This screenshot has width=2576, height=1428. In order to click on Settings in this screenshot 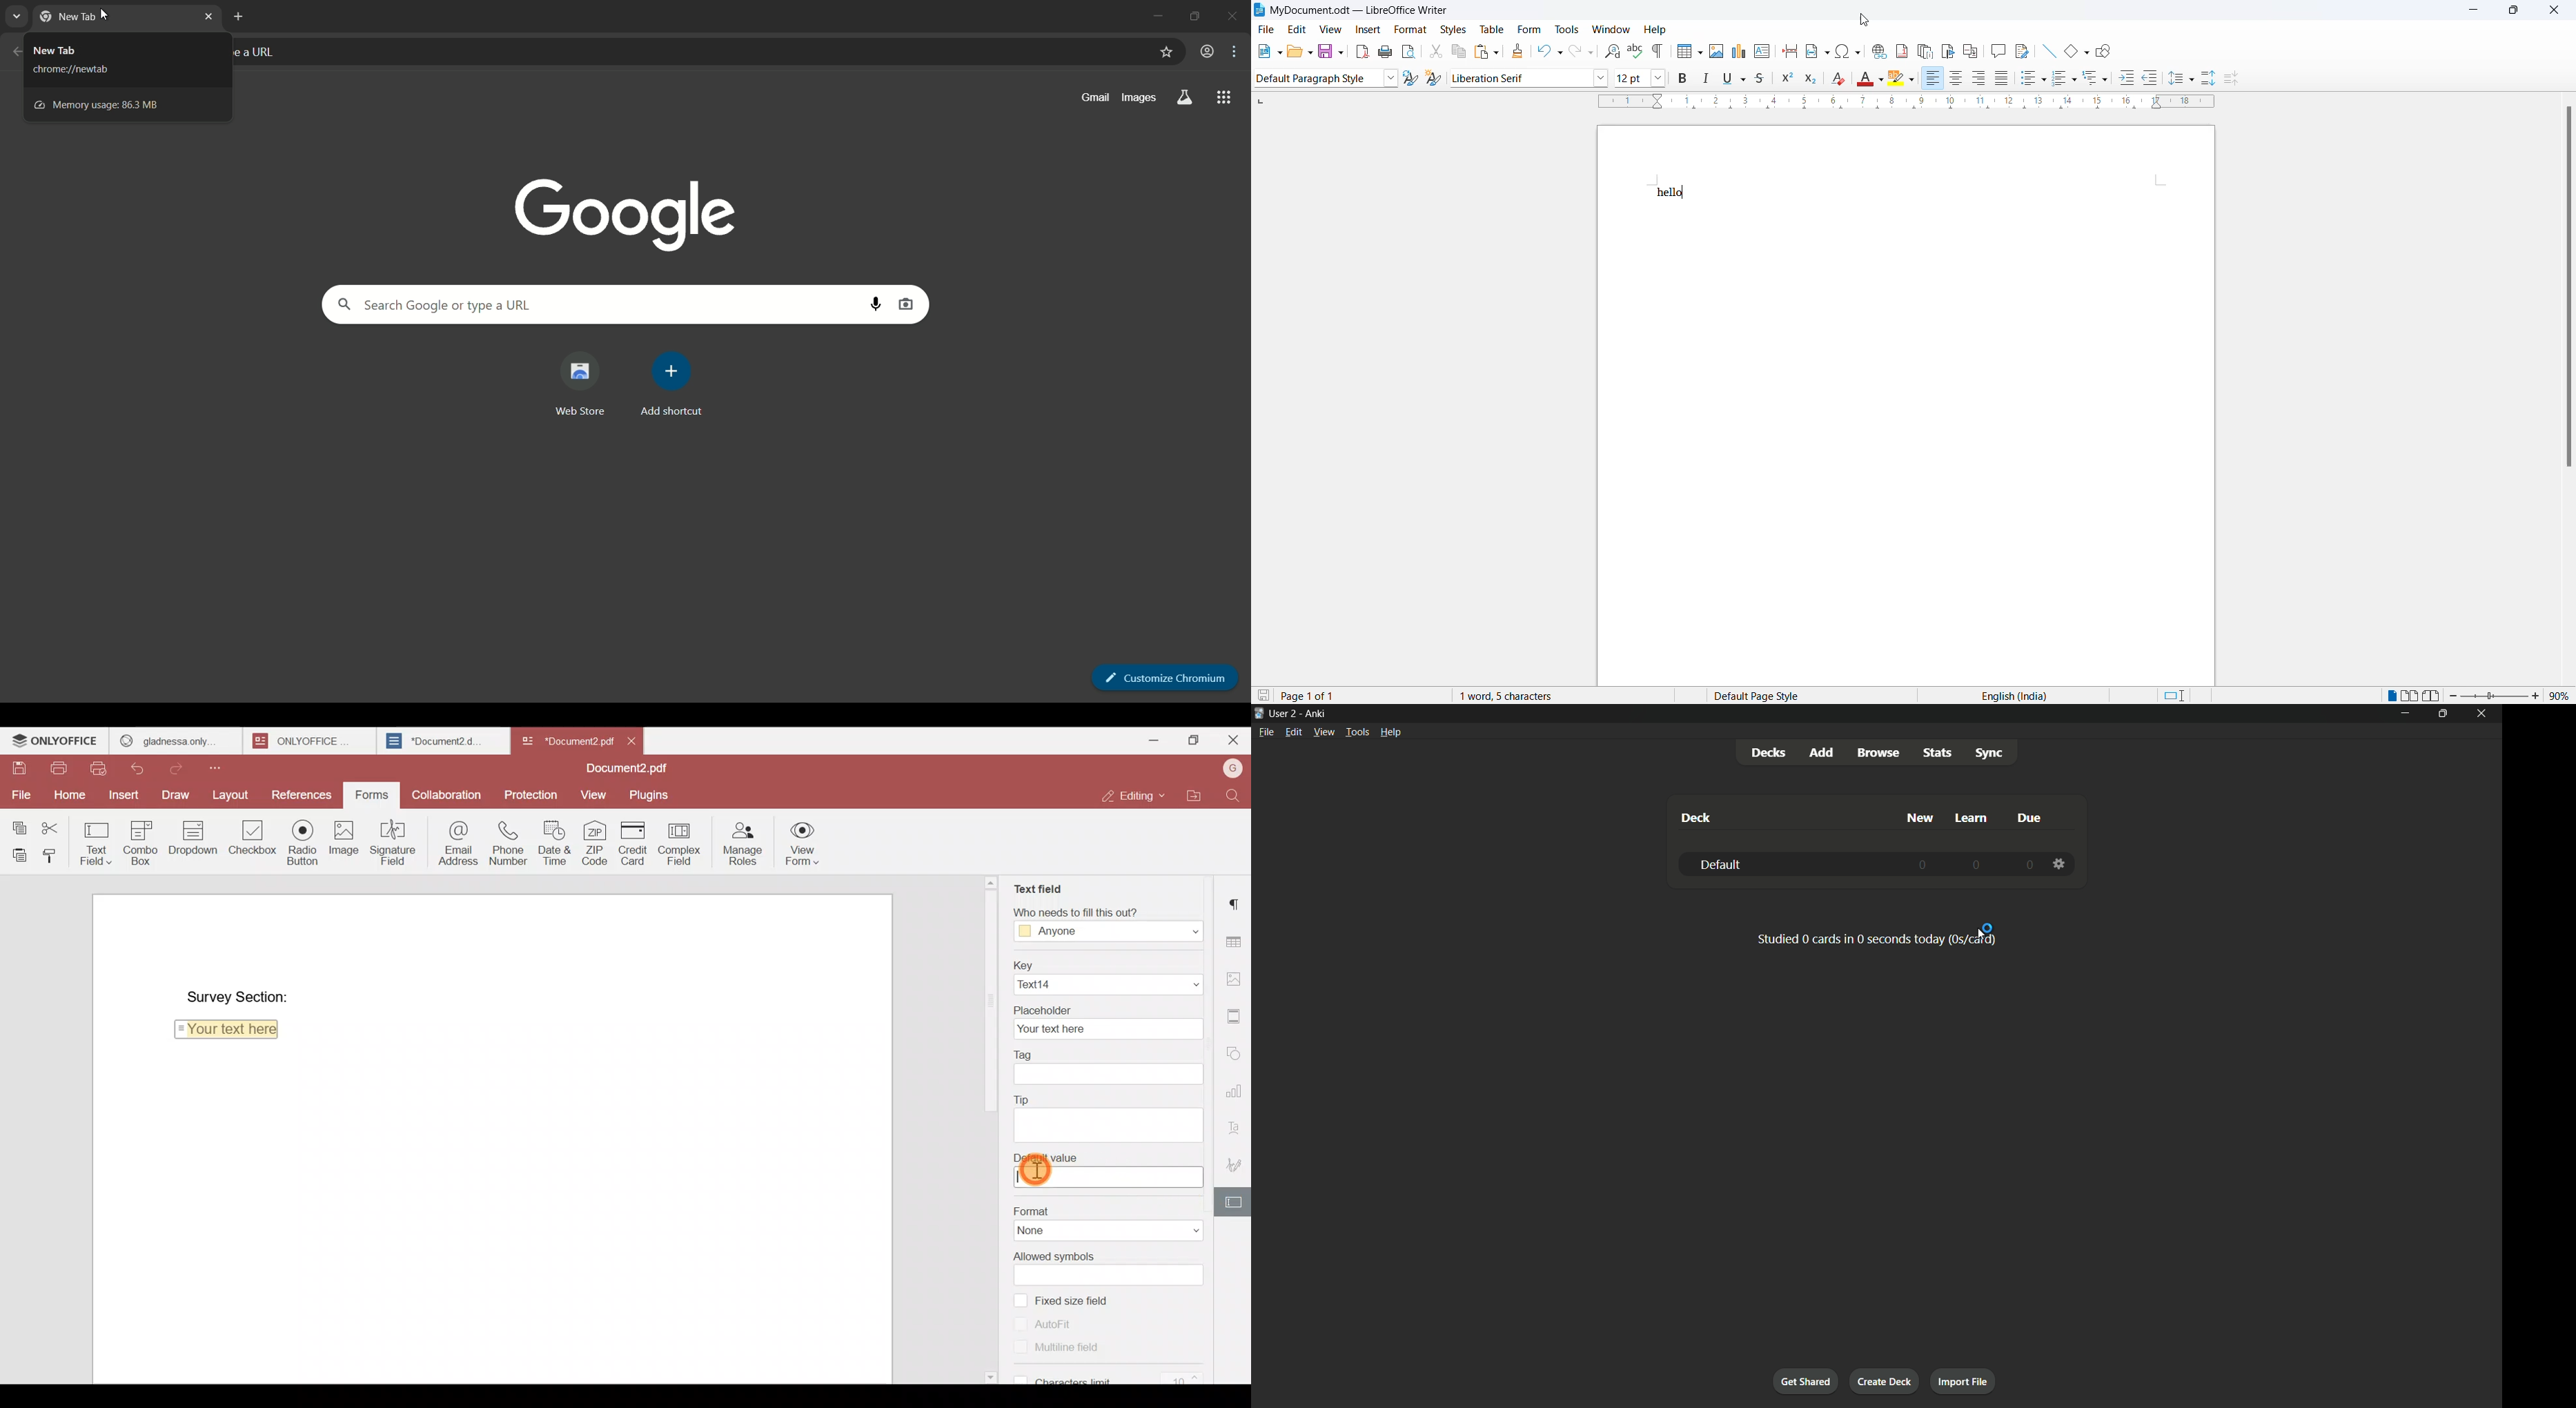, I will do `click(2061, 864)`.